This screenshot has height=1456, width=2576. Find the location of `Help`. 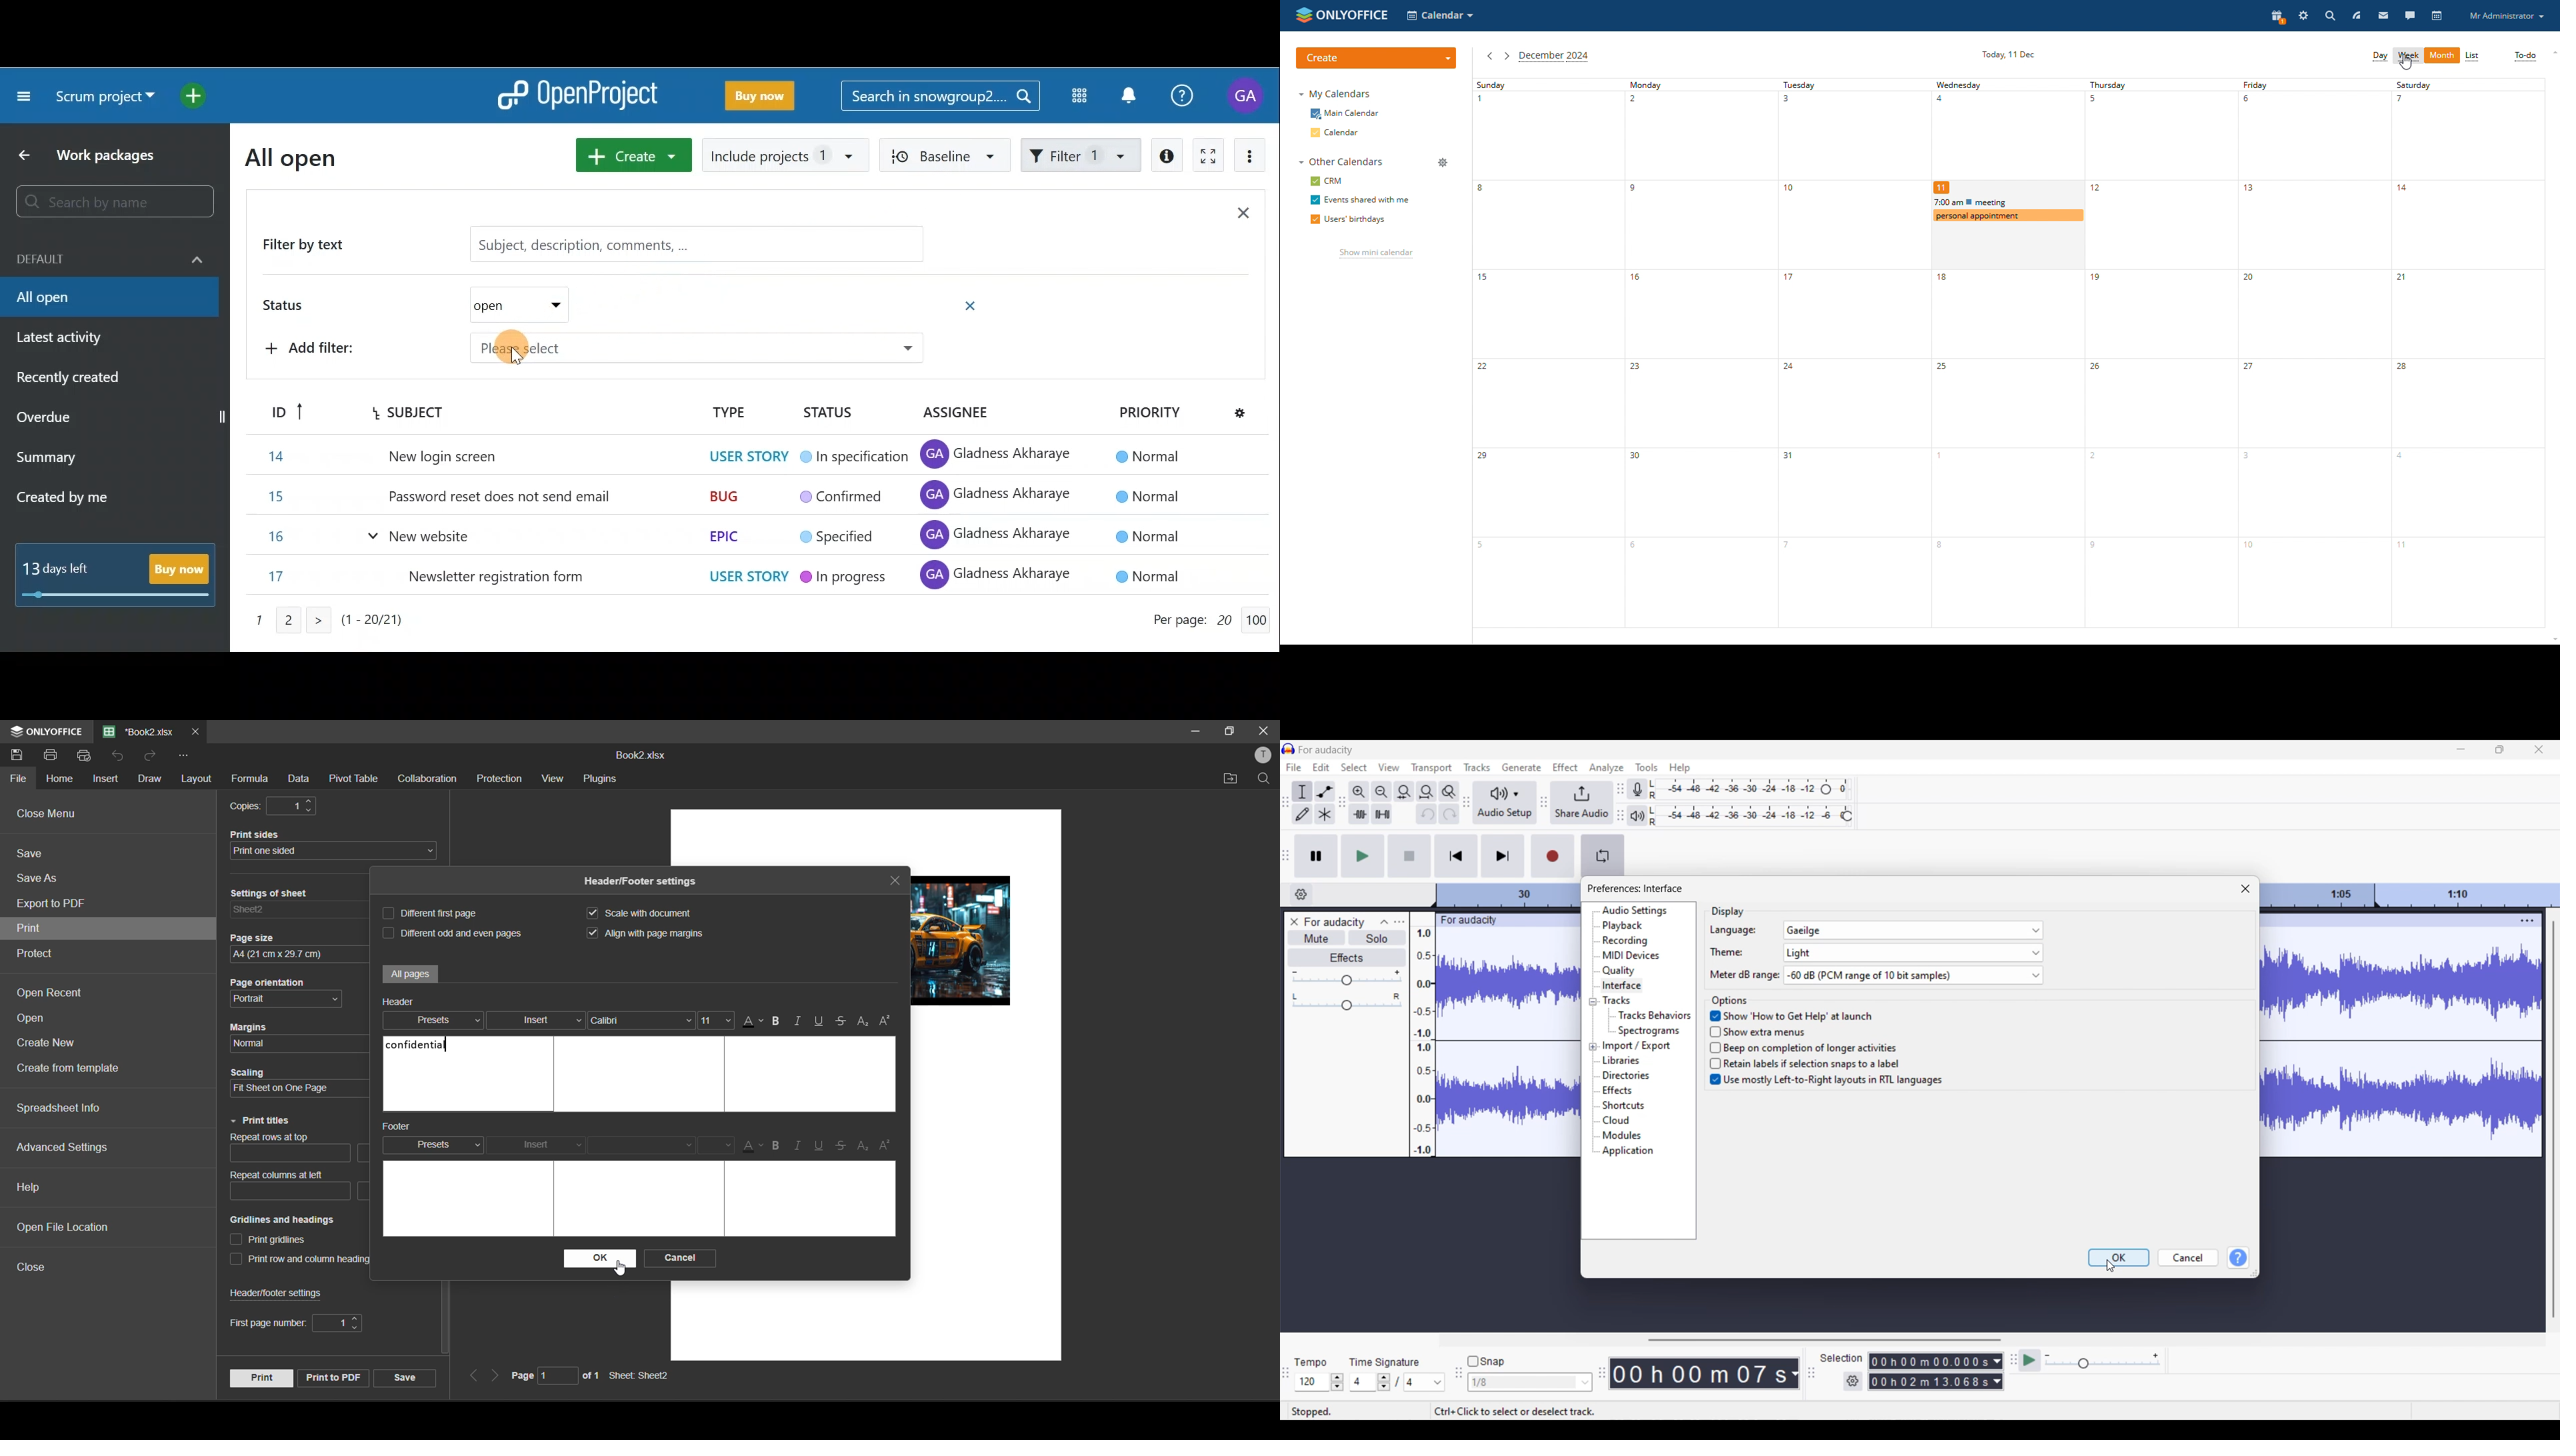

Help is located at coordinates (1193, 96).